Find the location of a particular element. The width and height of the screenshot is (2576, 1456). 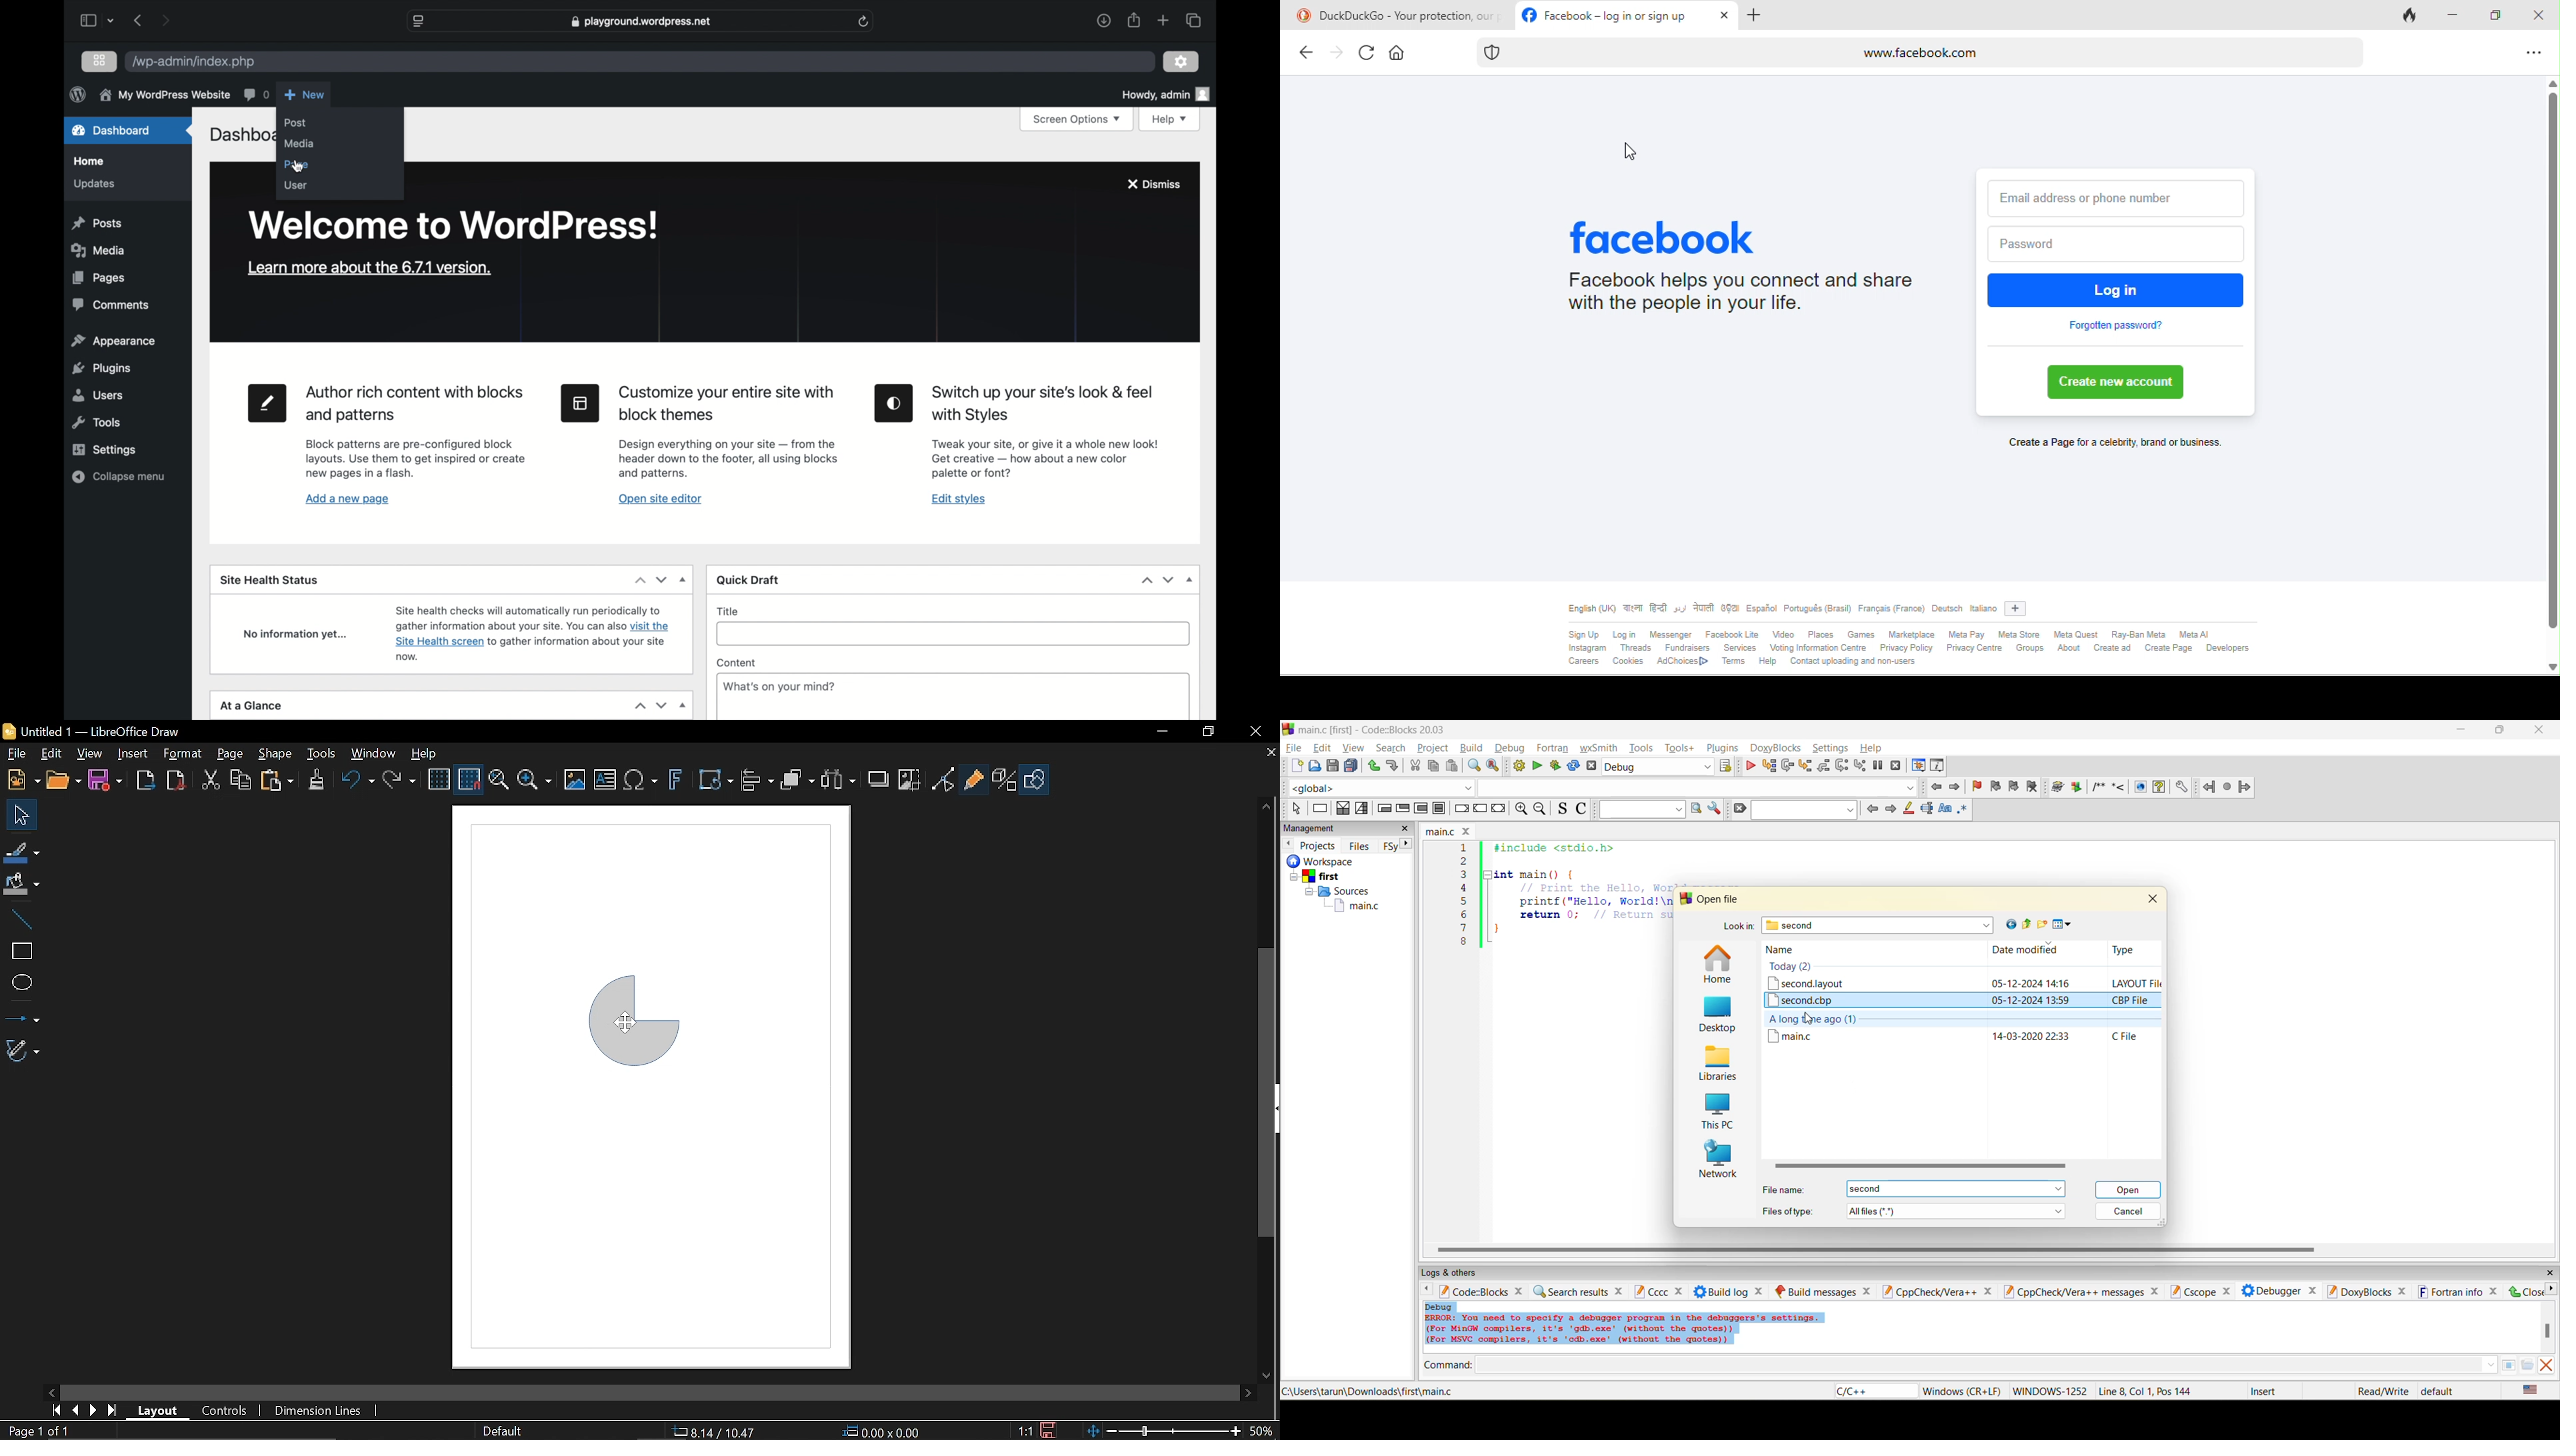

cut is located at coordinates (1415, 766).